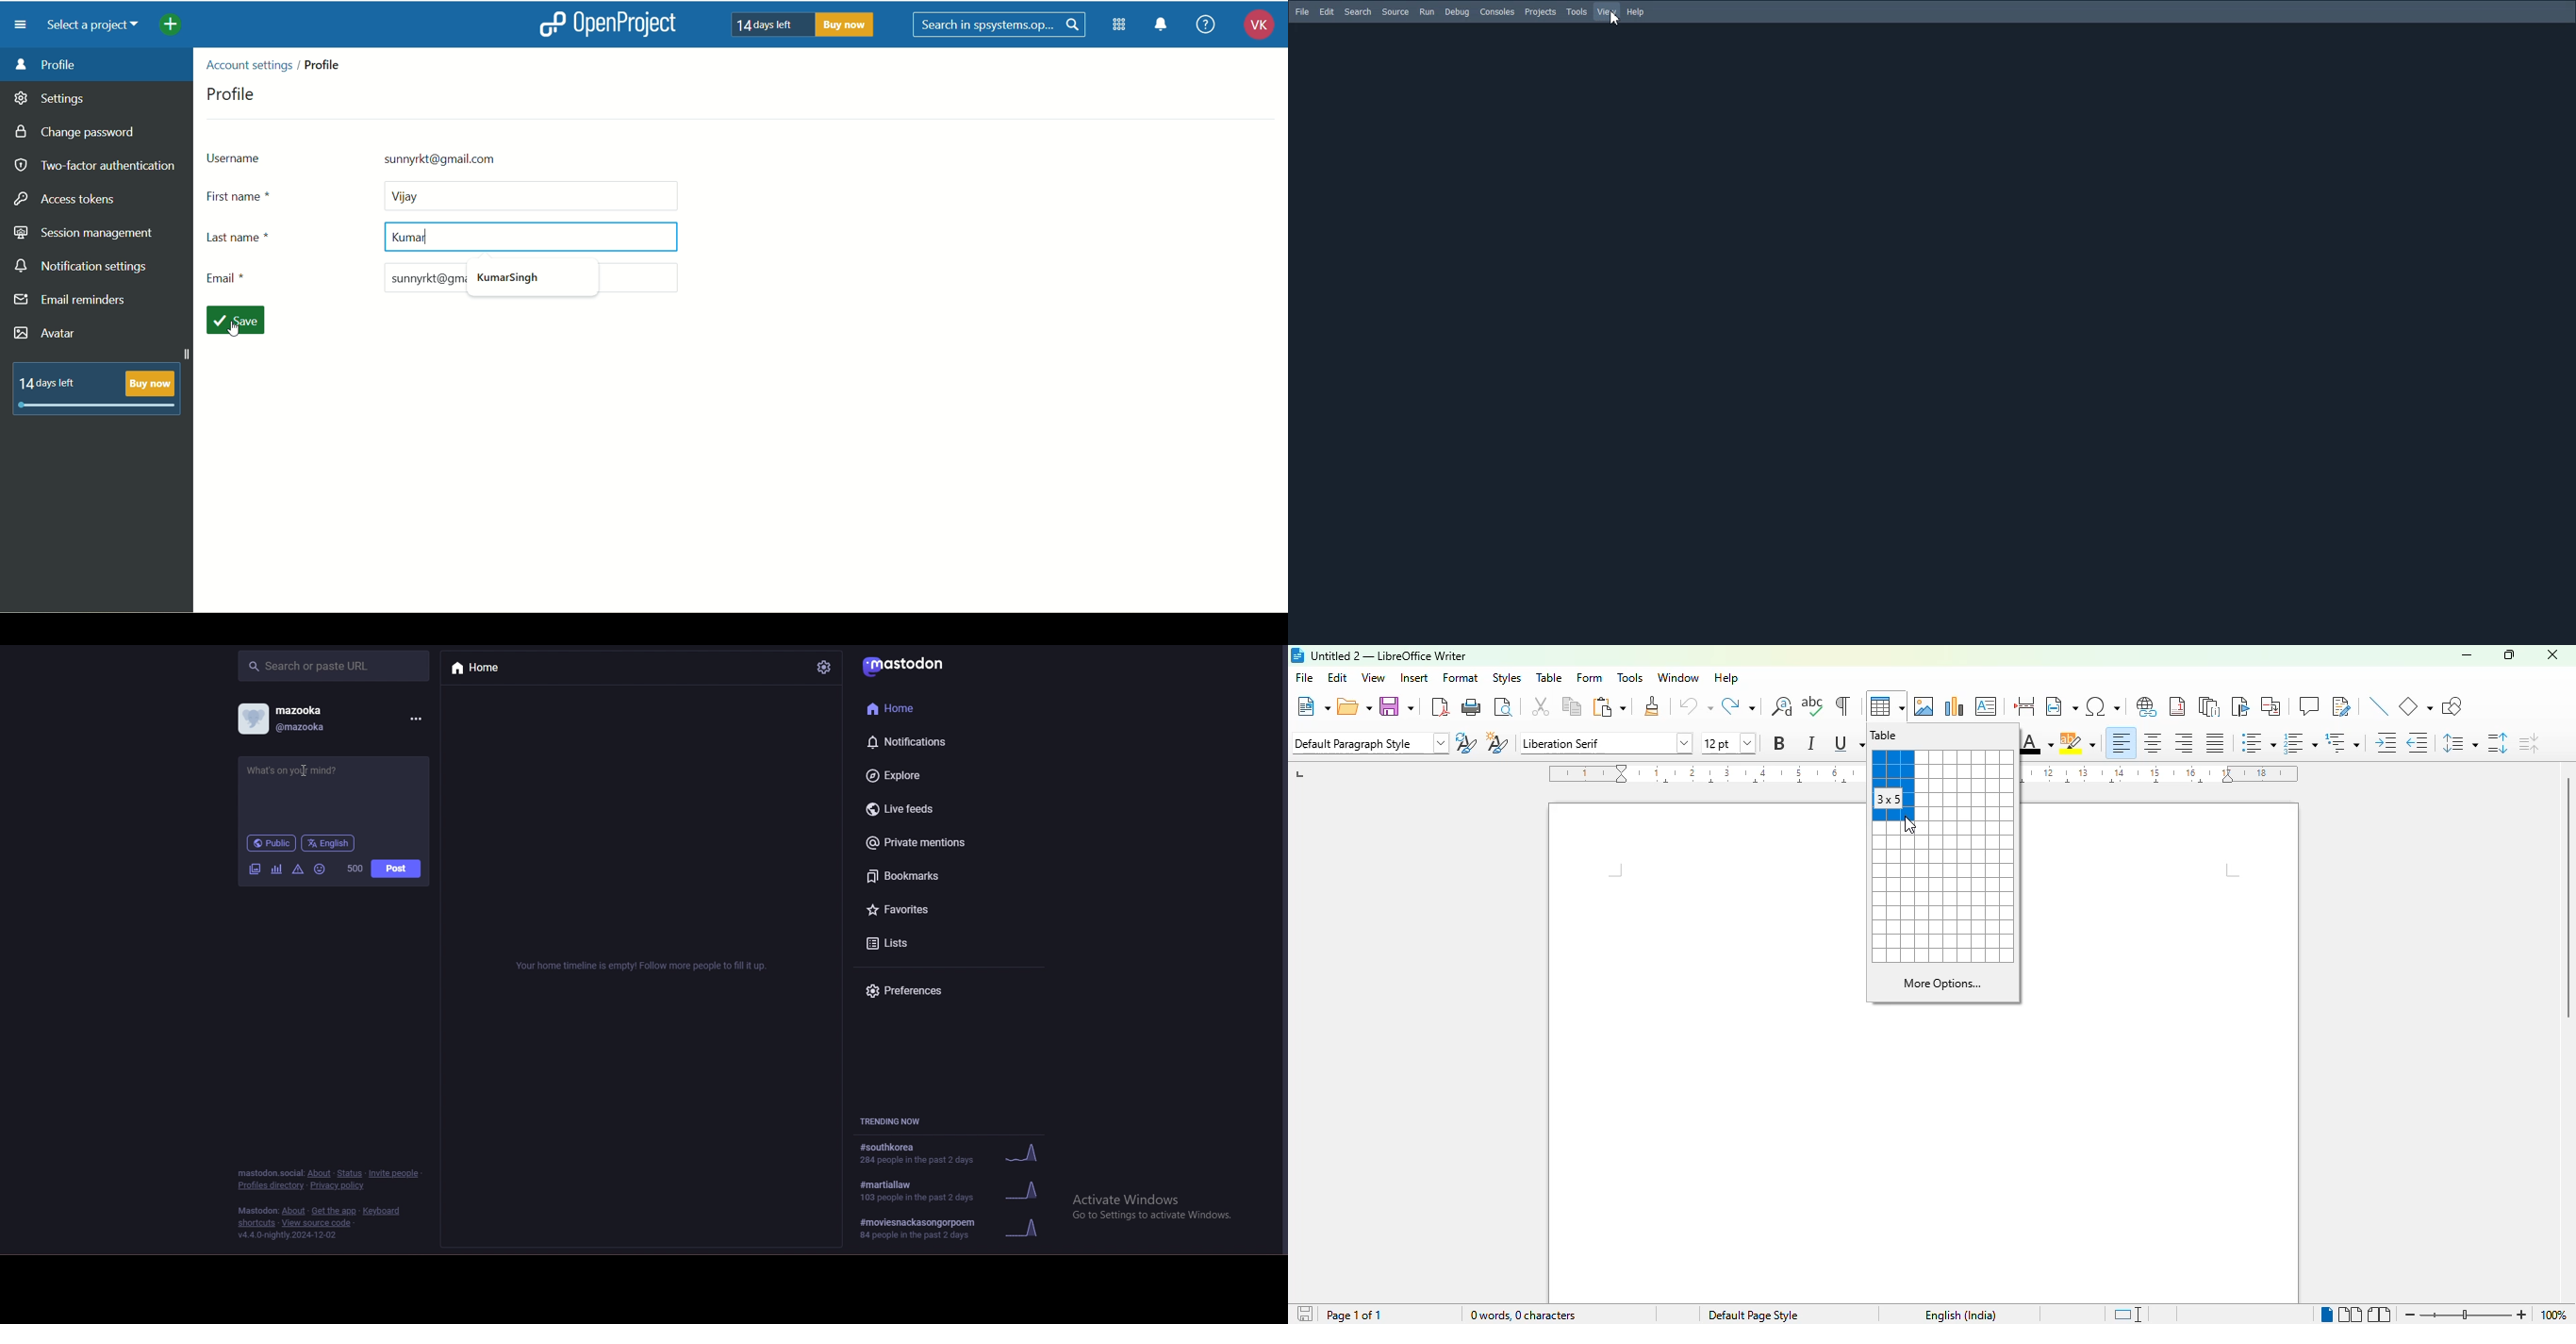 The height and width of the screenshot is (1344, 2576). Describe the element at coordinates (293, 1211) in the screenshot. I see `about` at that location.